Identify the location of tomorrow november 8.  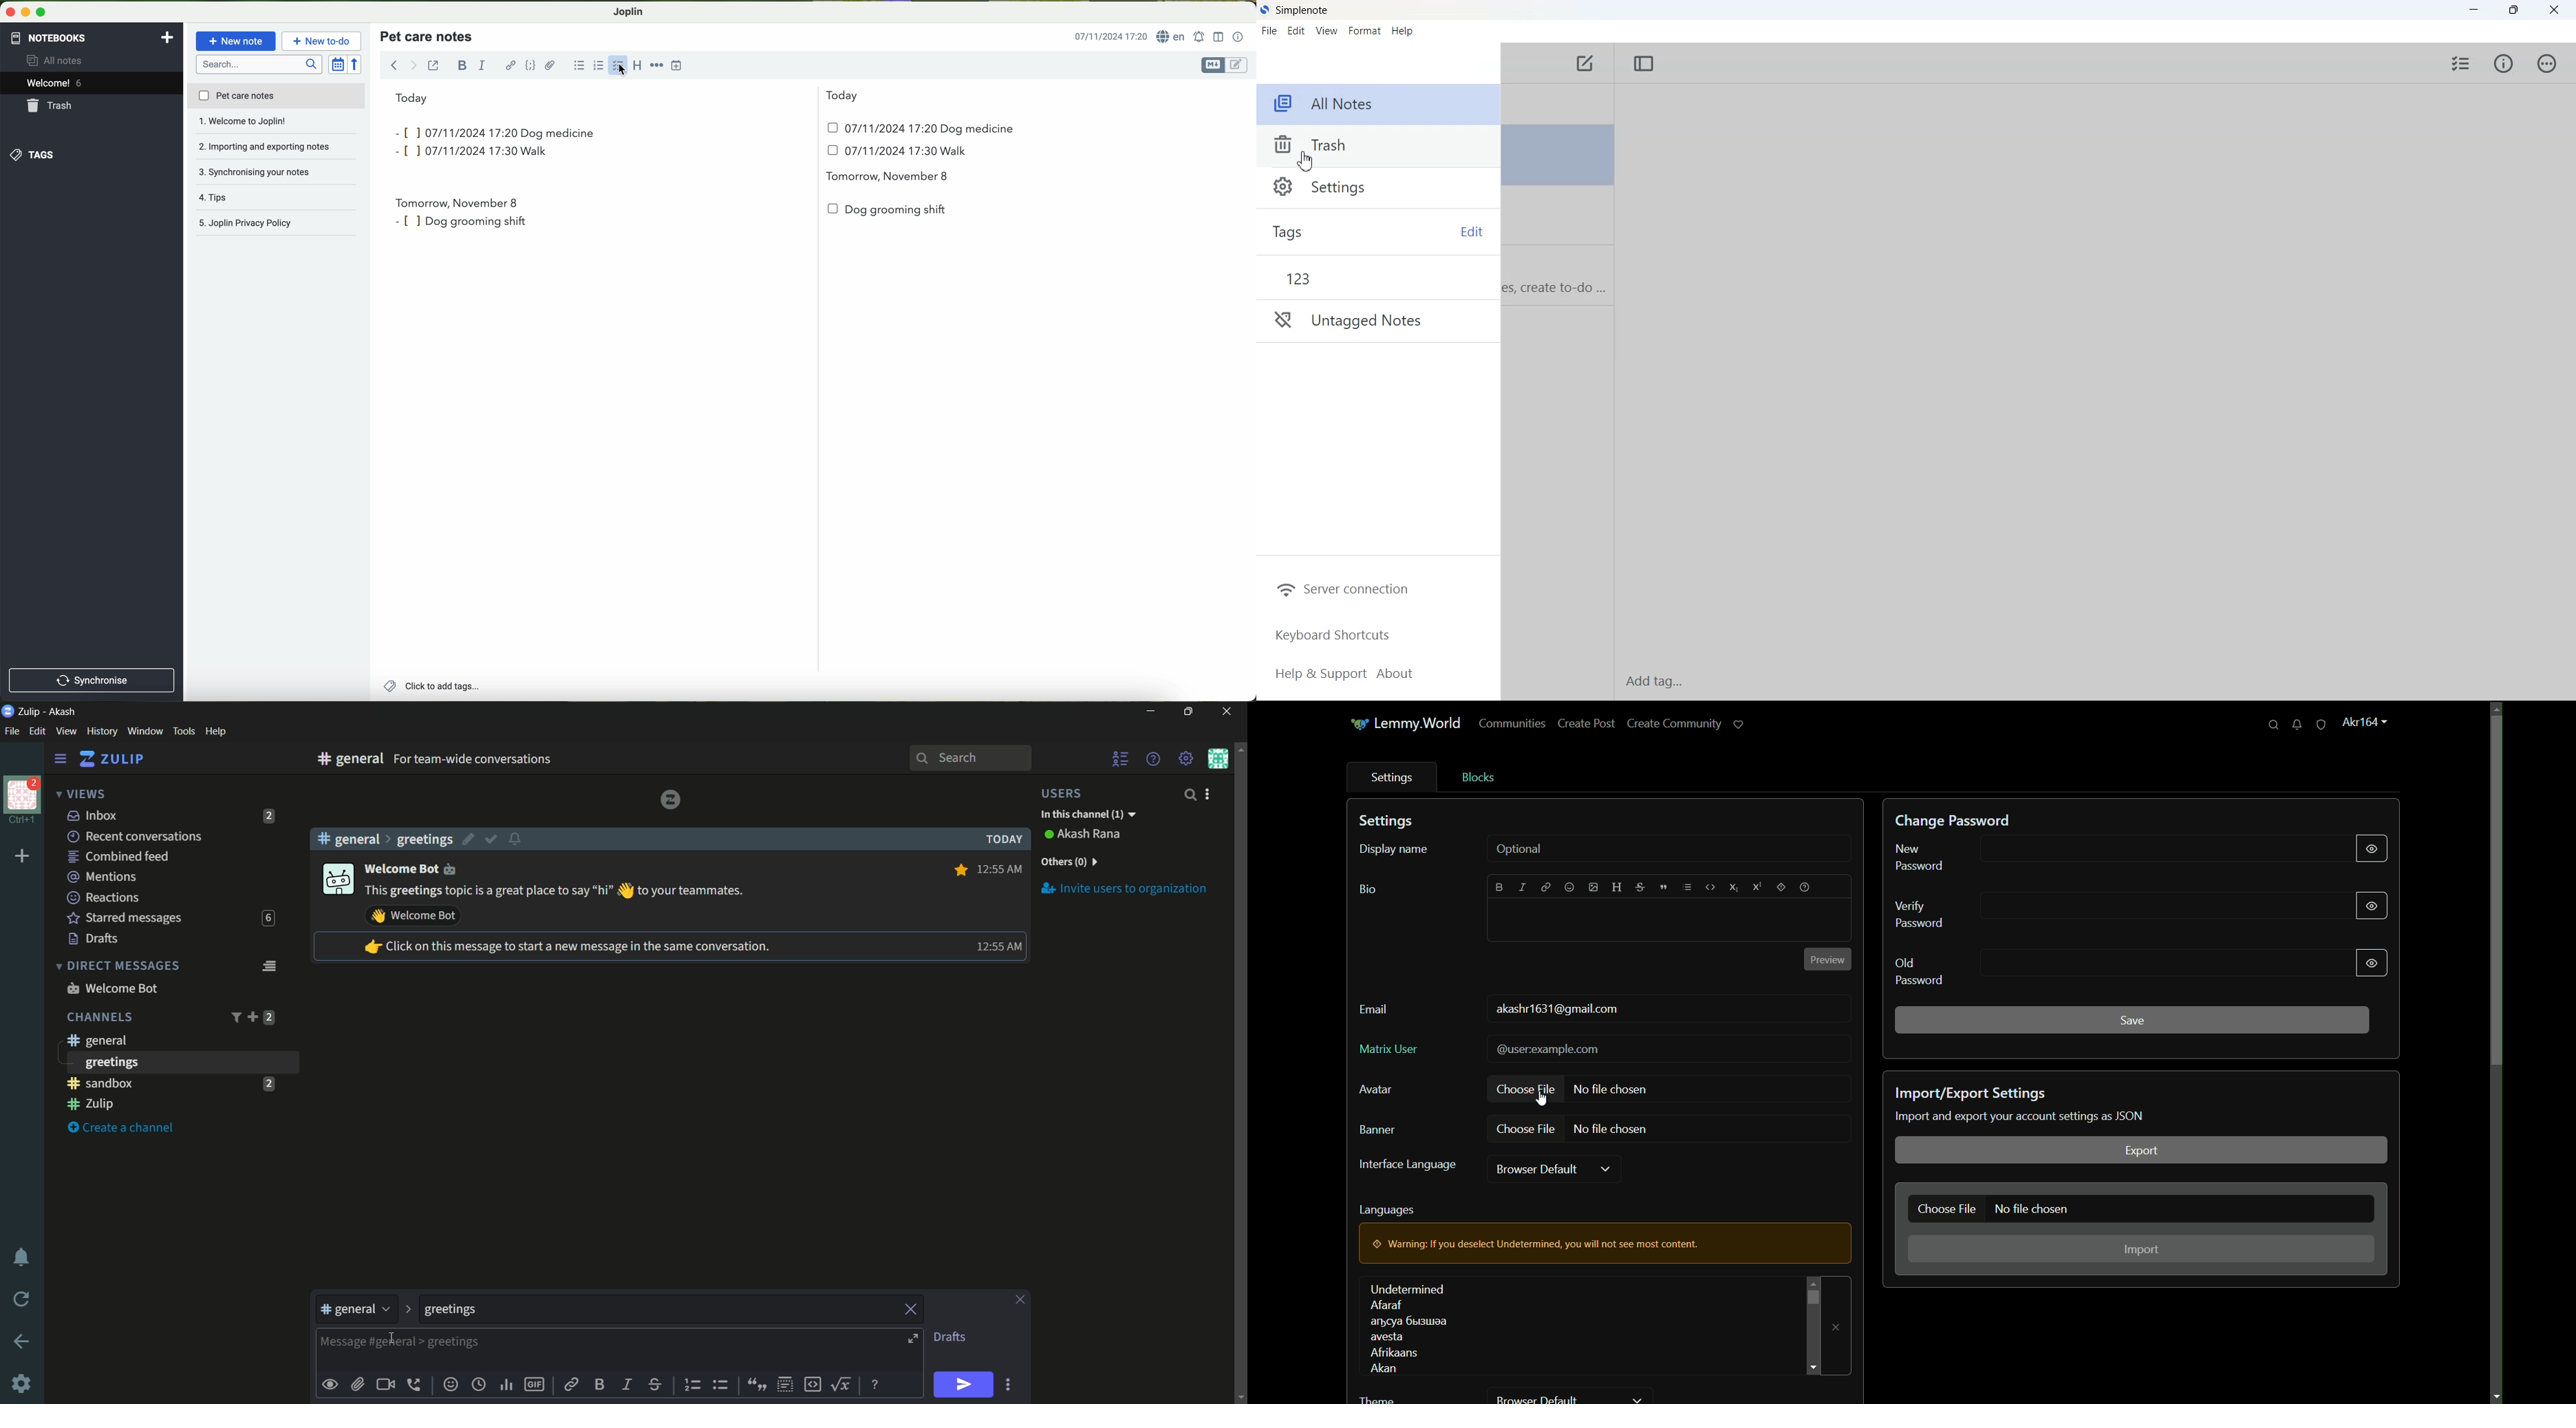
(889, 177).